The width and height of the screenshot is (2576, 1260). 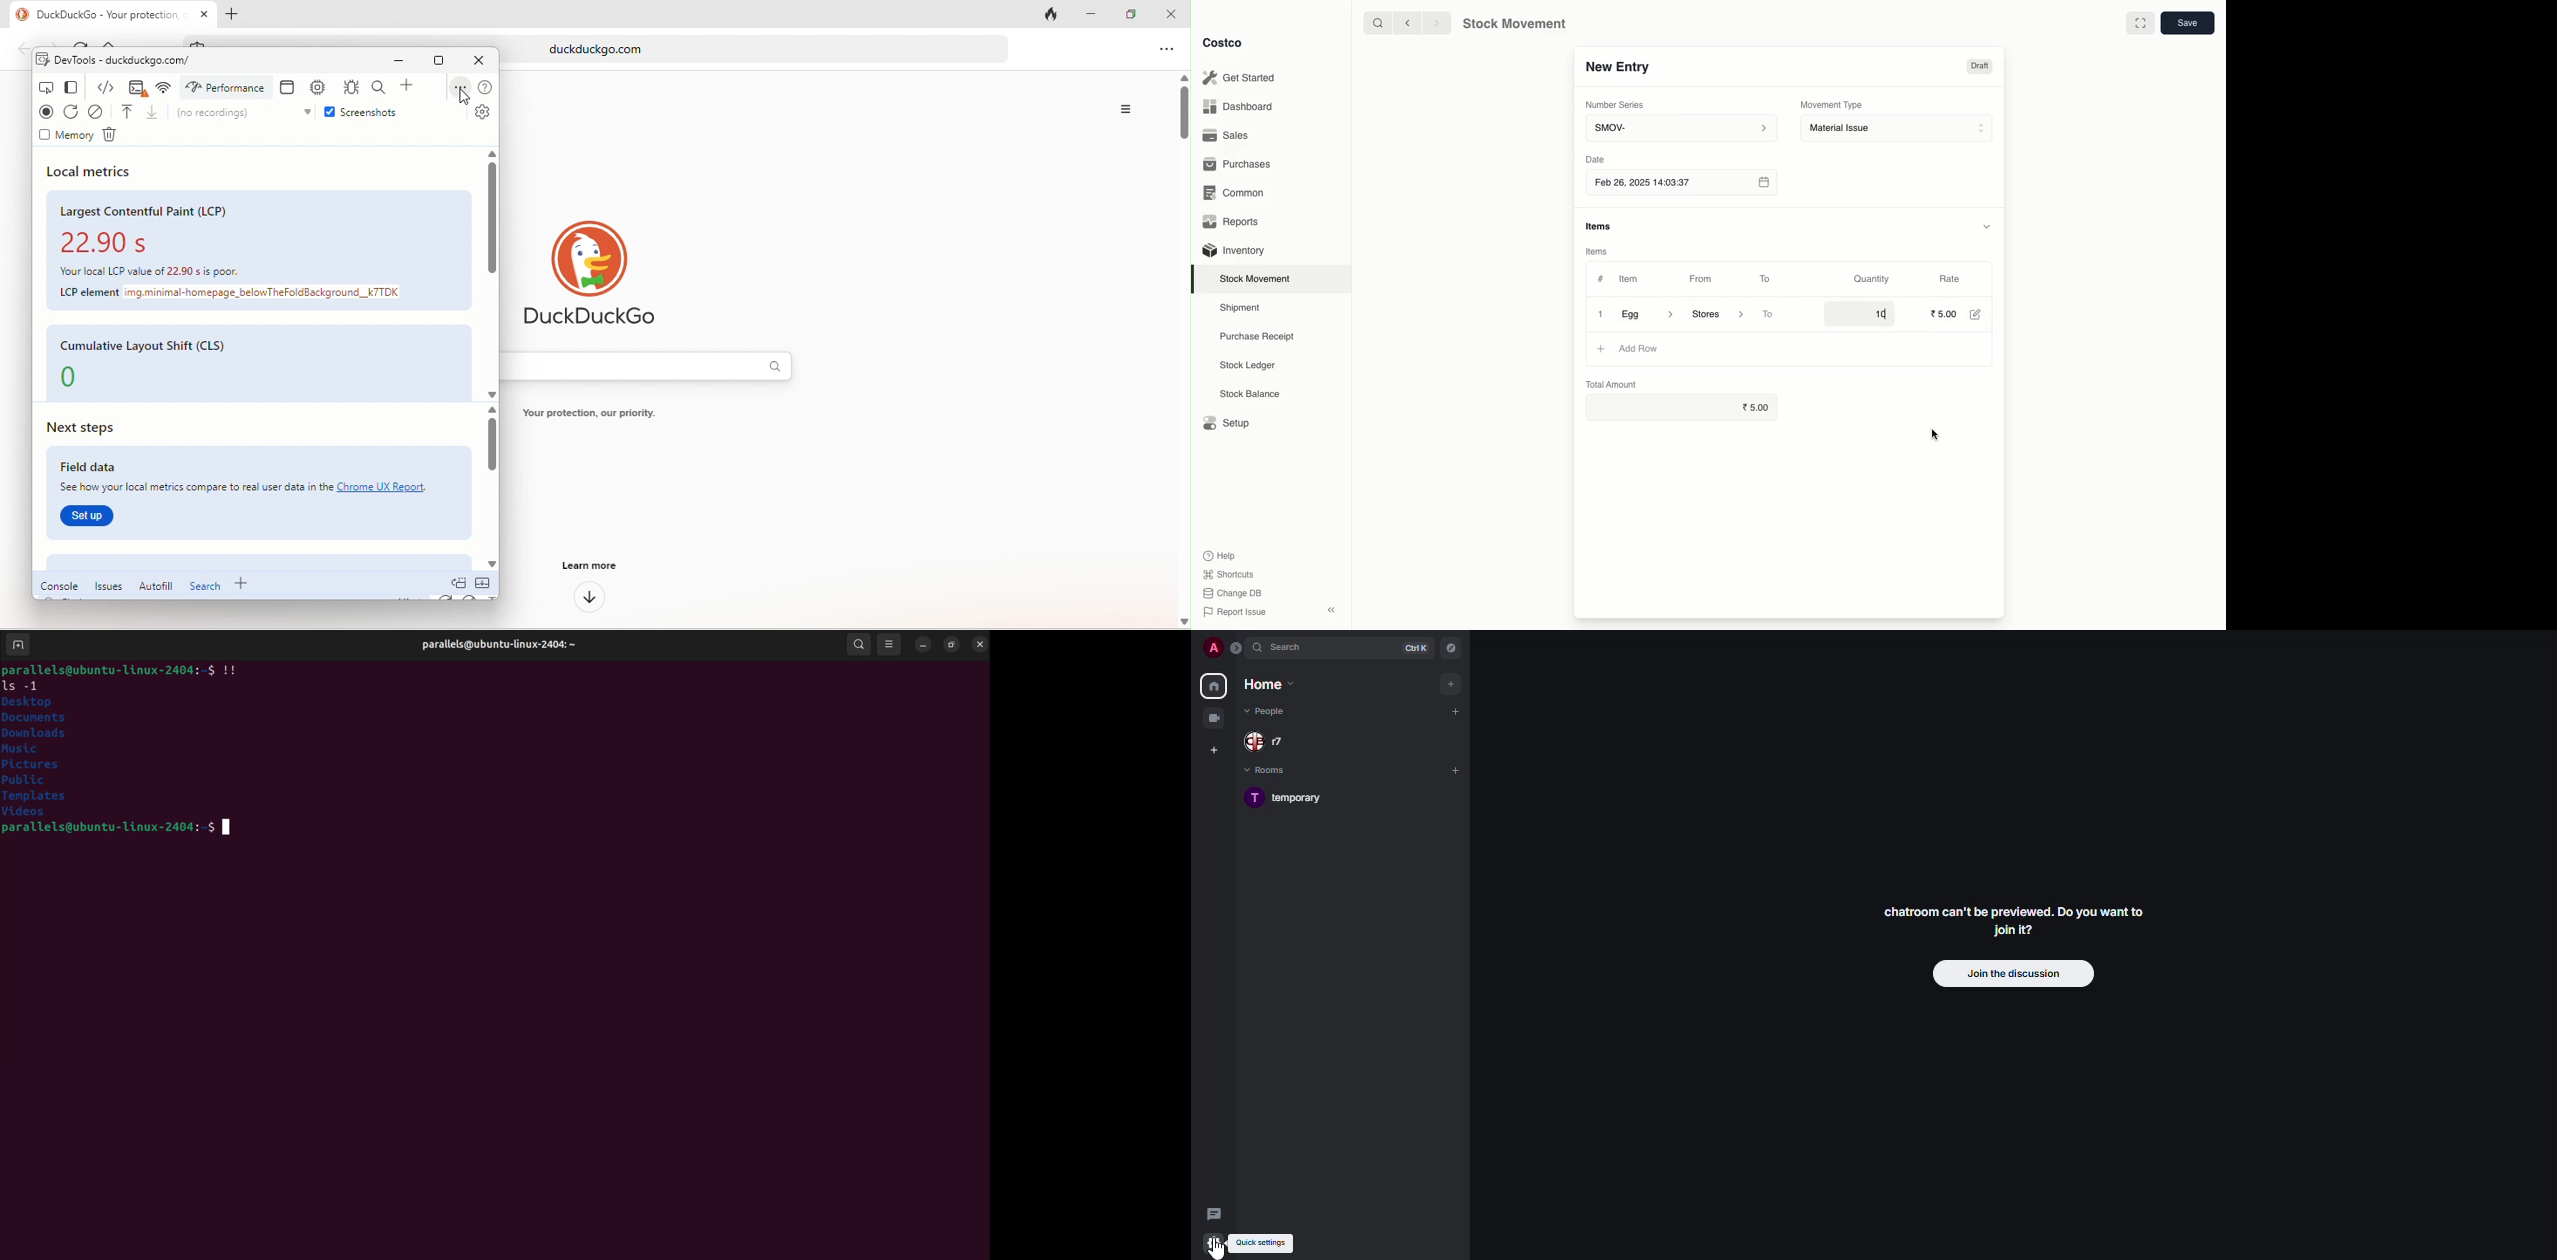 What do you see at coordinates (1233, 593) in the screenshot?
I see `Change DB` at bounding box center [1233, 593].